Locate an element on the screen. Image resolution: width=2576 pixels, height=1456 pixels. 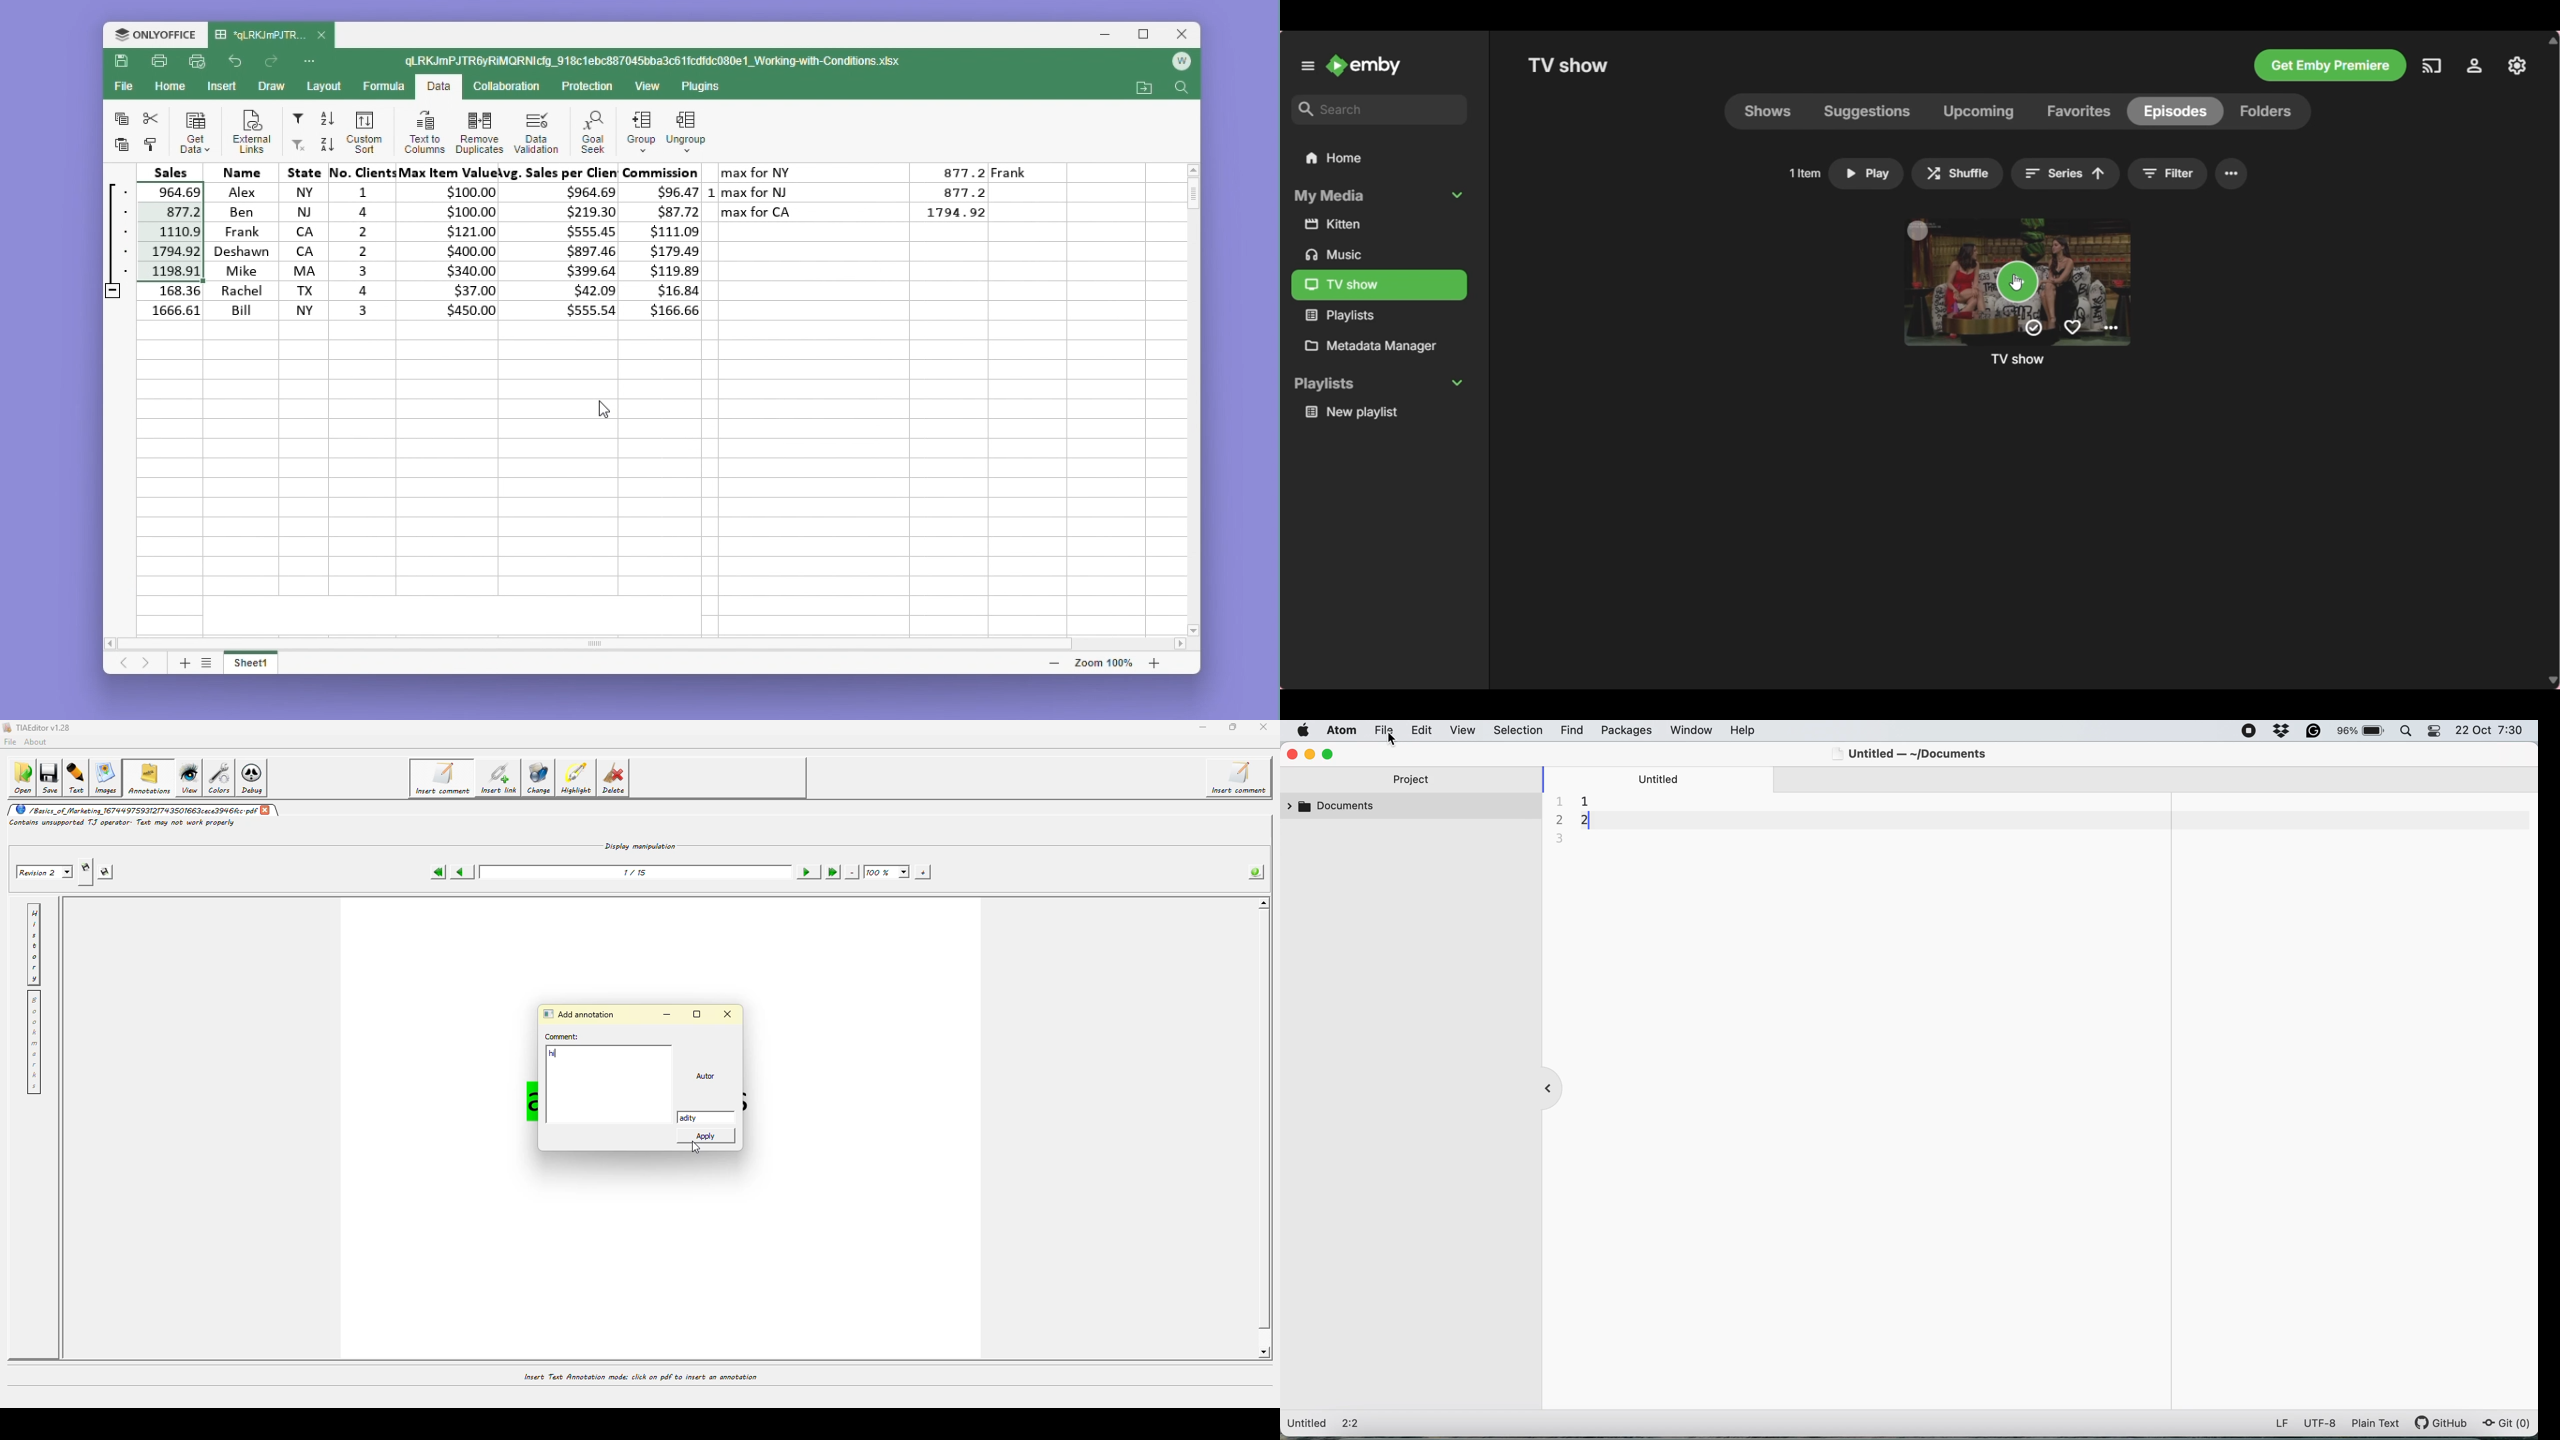
Insert is located at coordinates (222, 85).